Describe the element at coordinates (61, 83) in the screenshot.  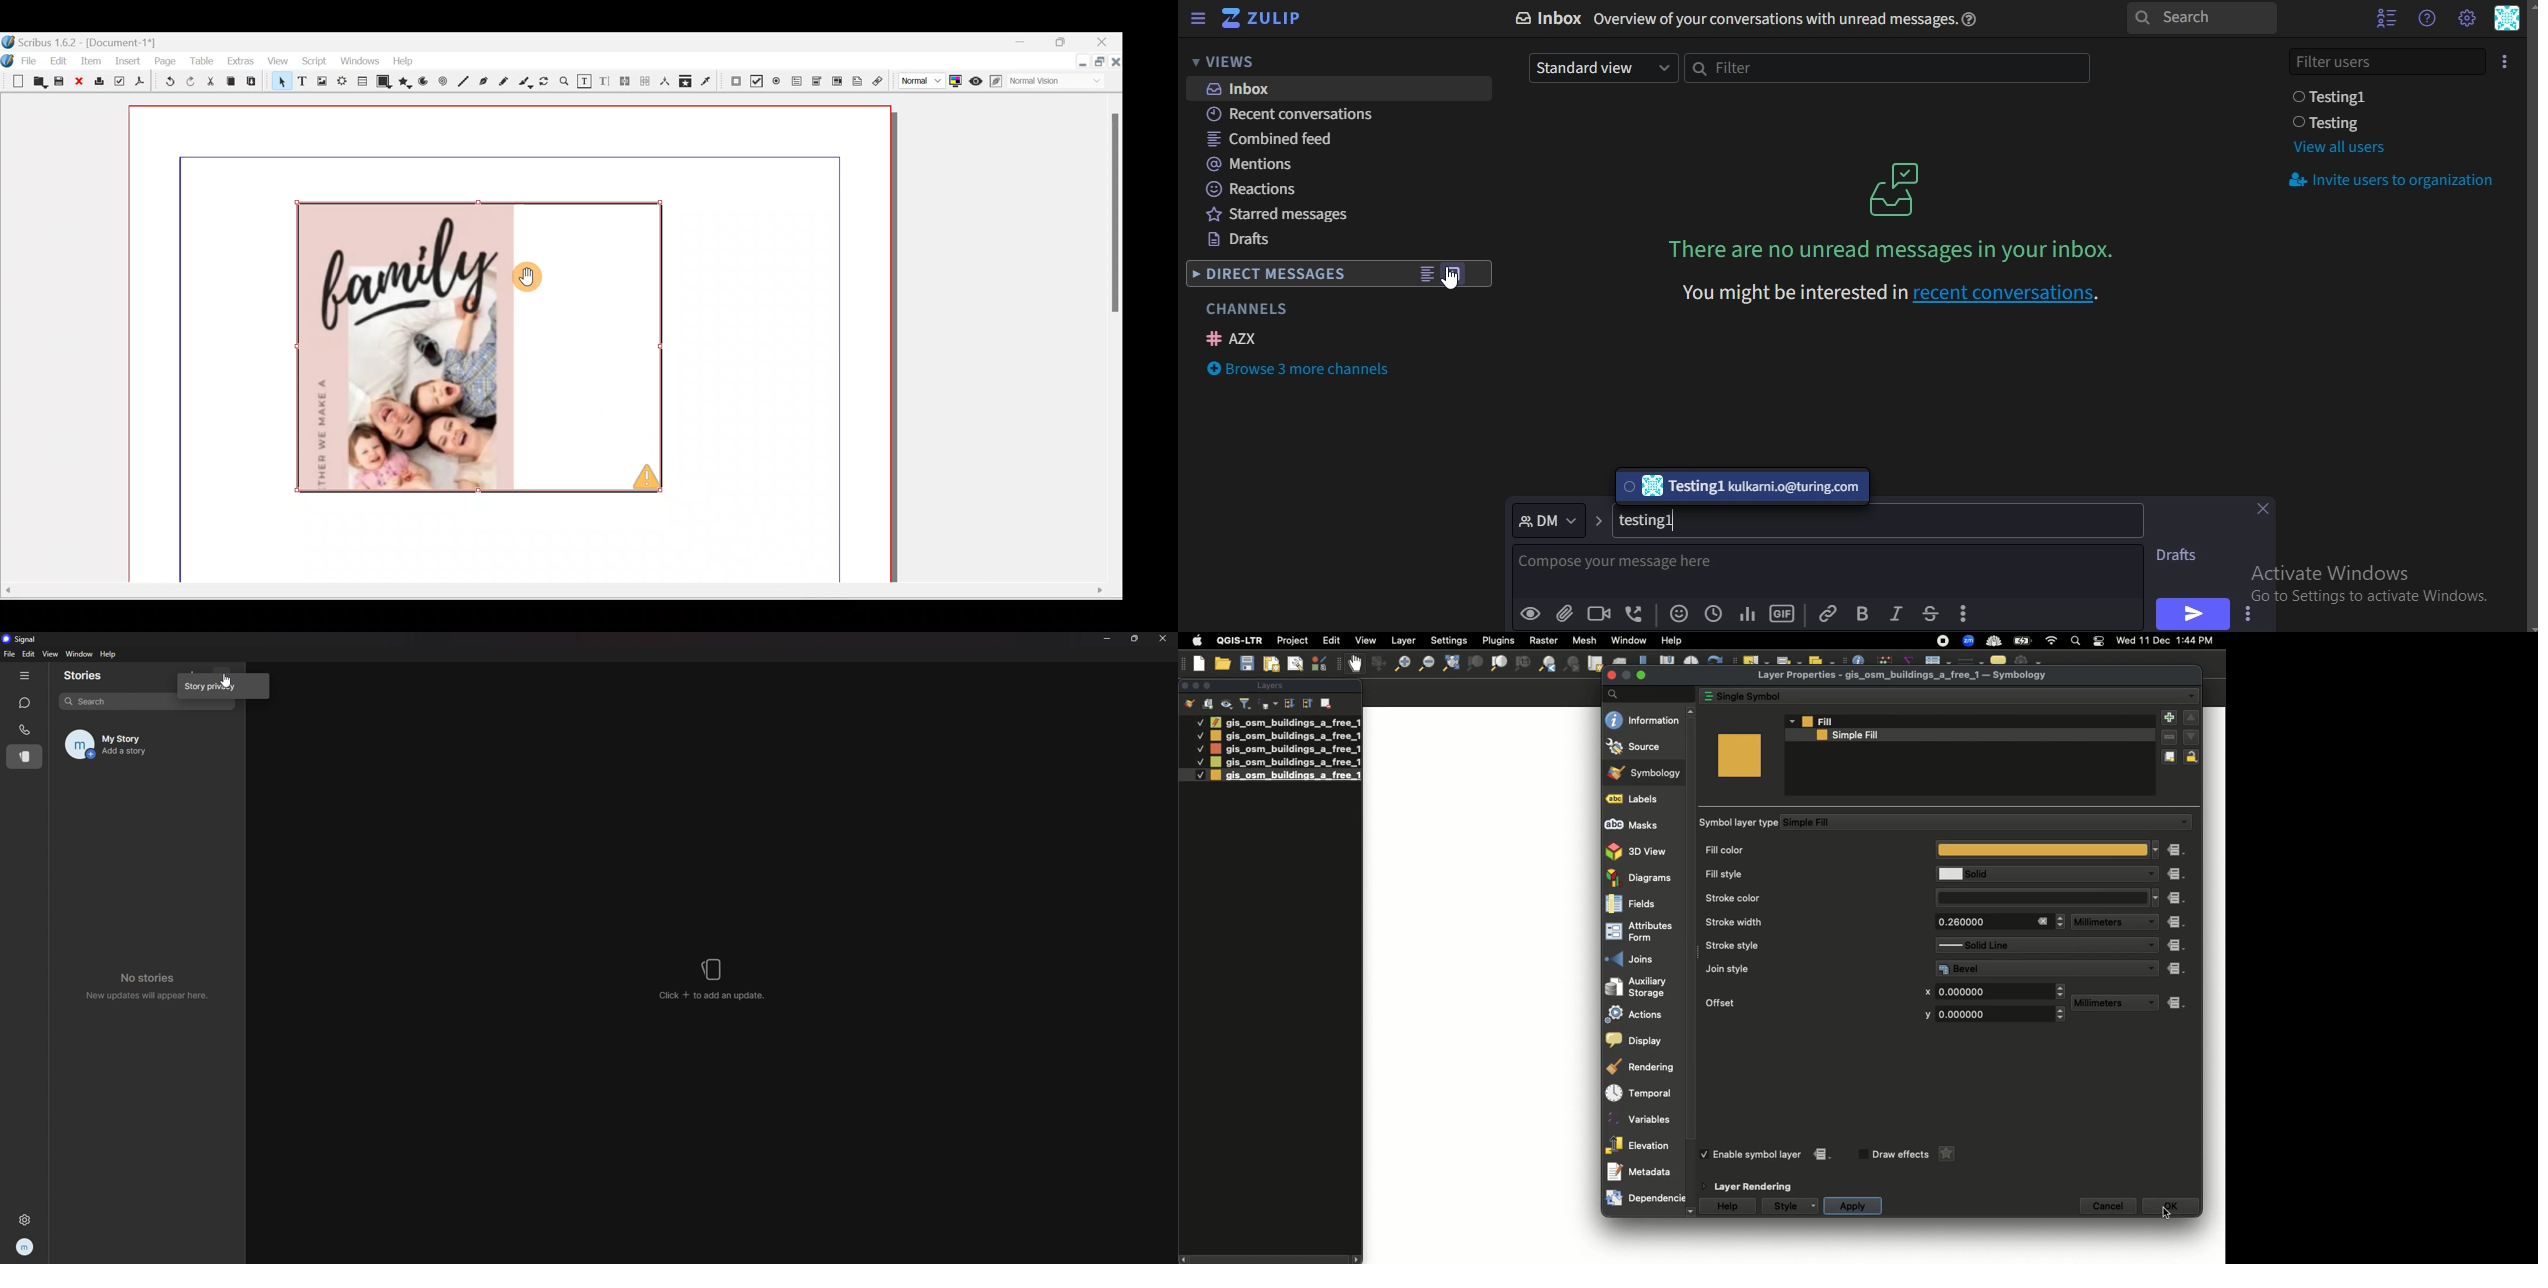
I see `Save` at that location.